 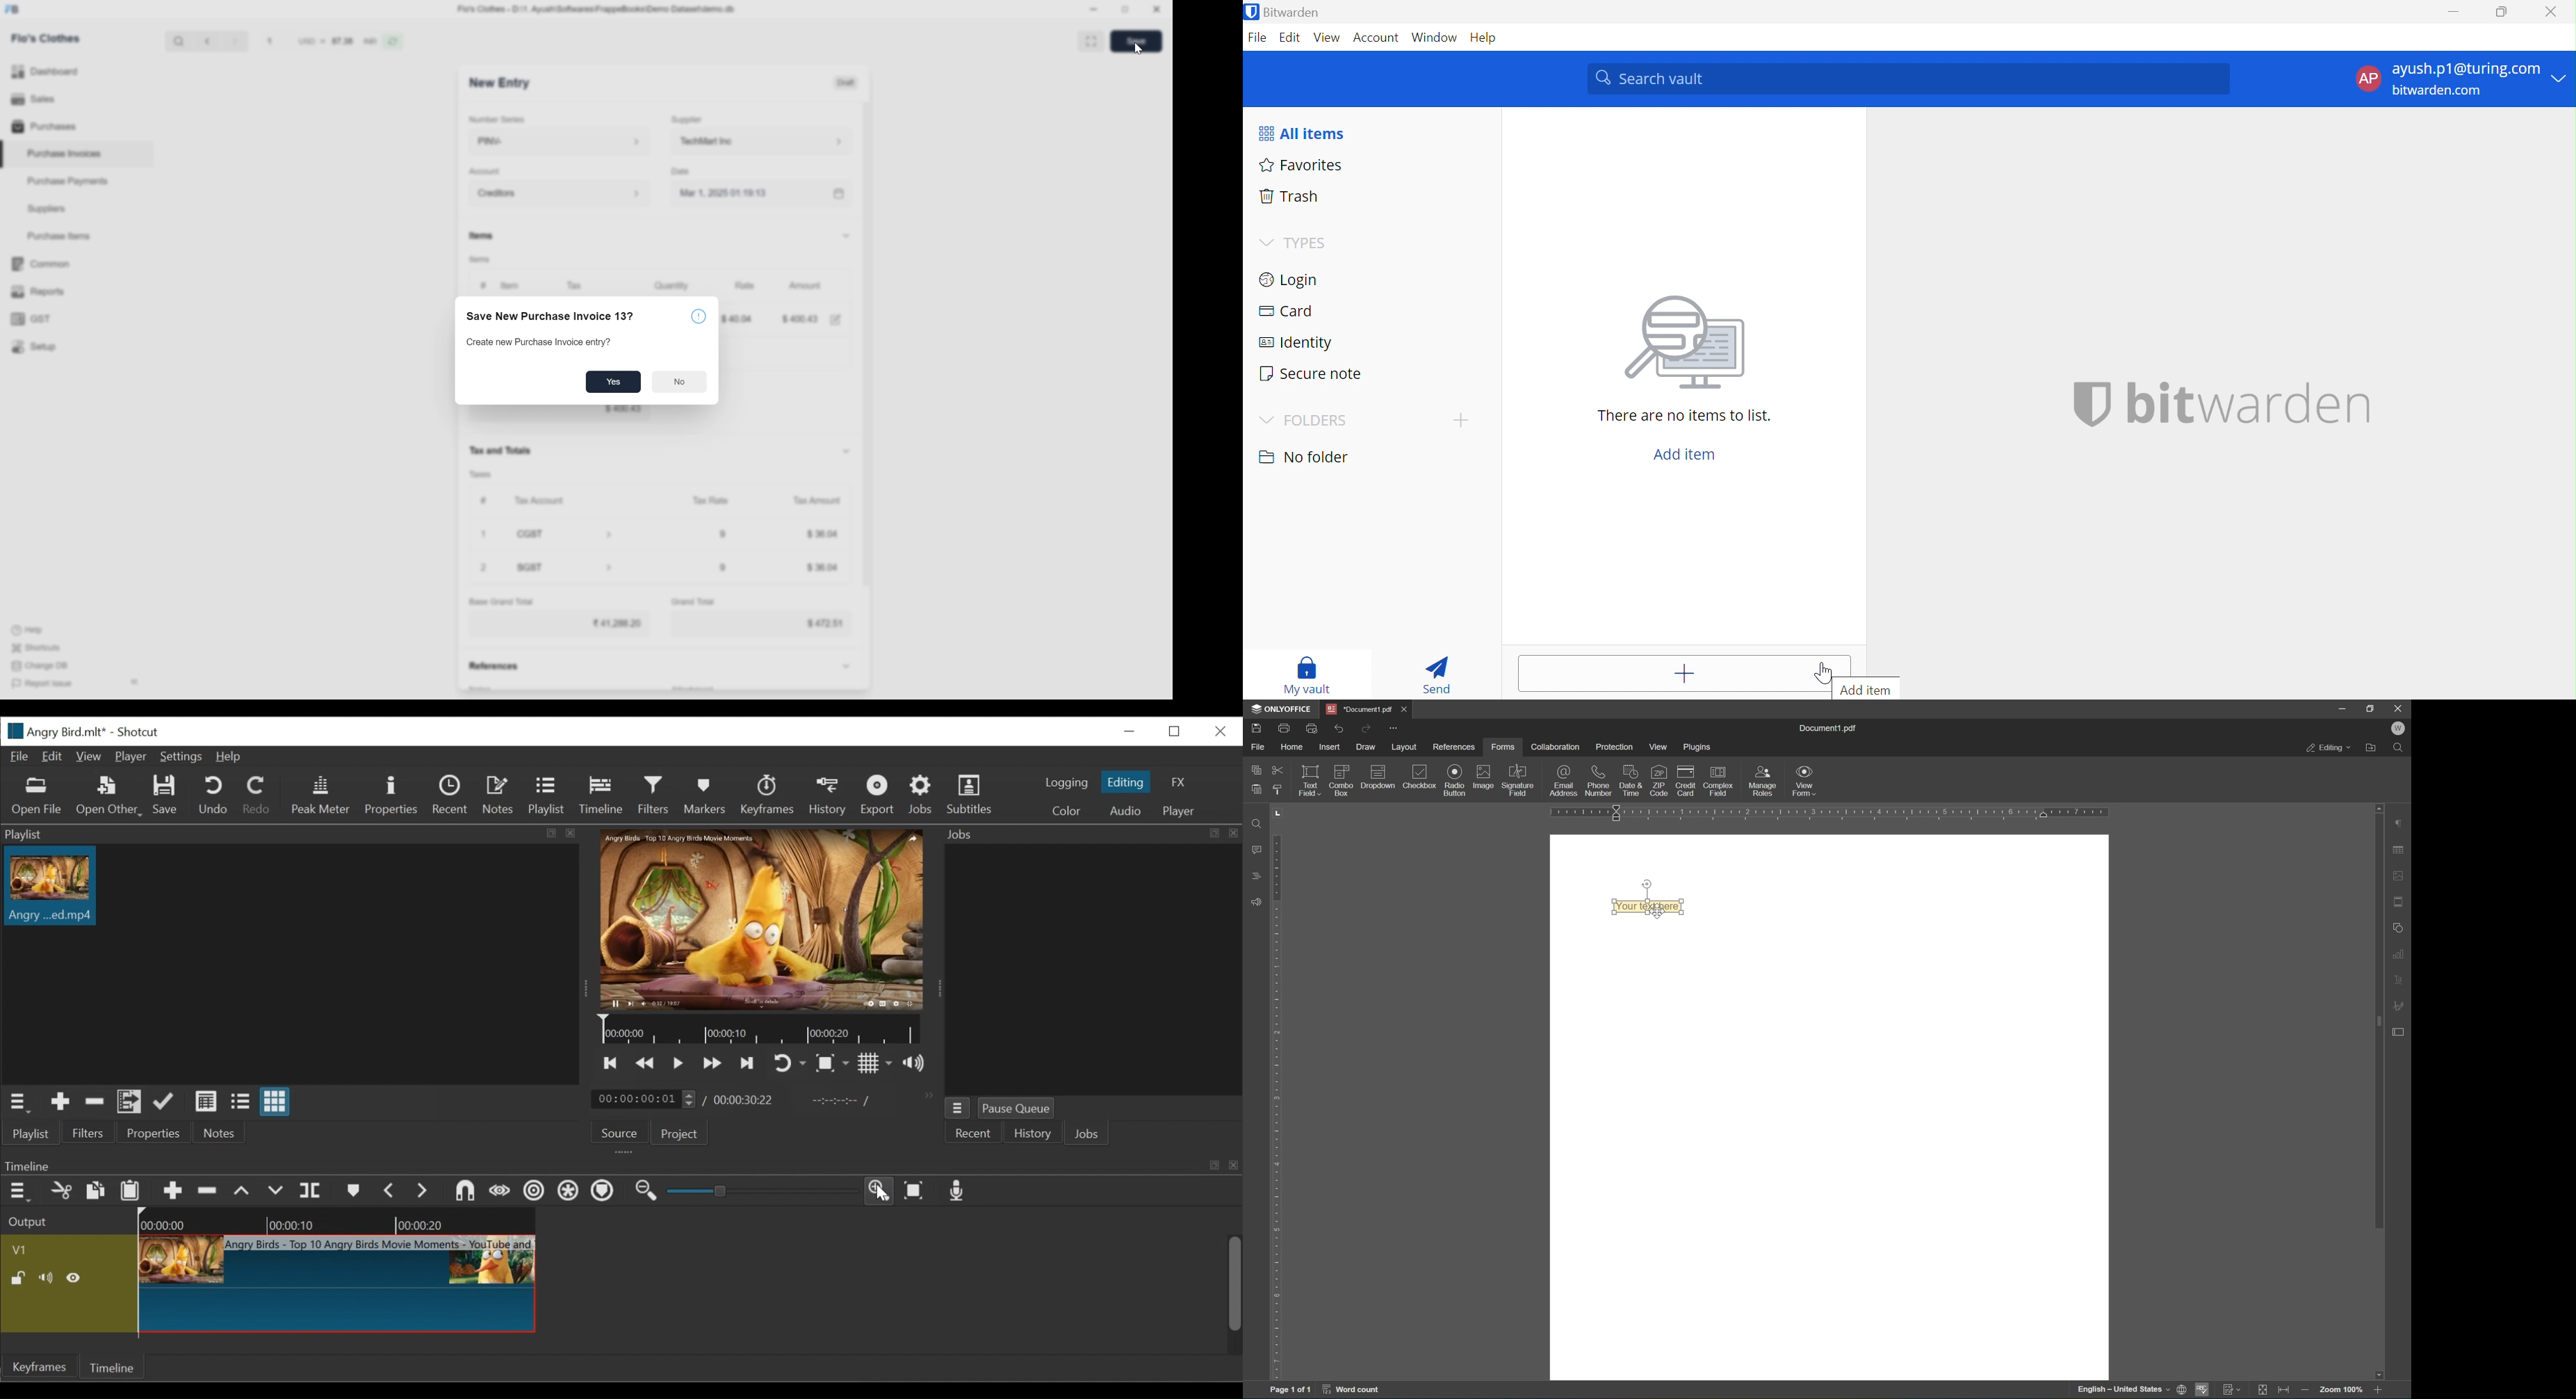 I want to click on Peak Meter, so click(x=319, y=795).